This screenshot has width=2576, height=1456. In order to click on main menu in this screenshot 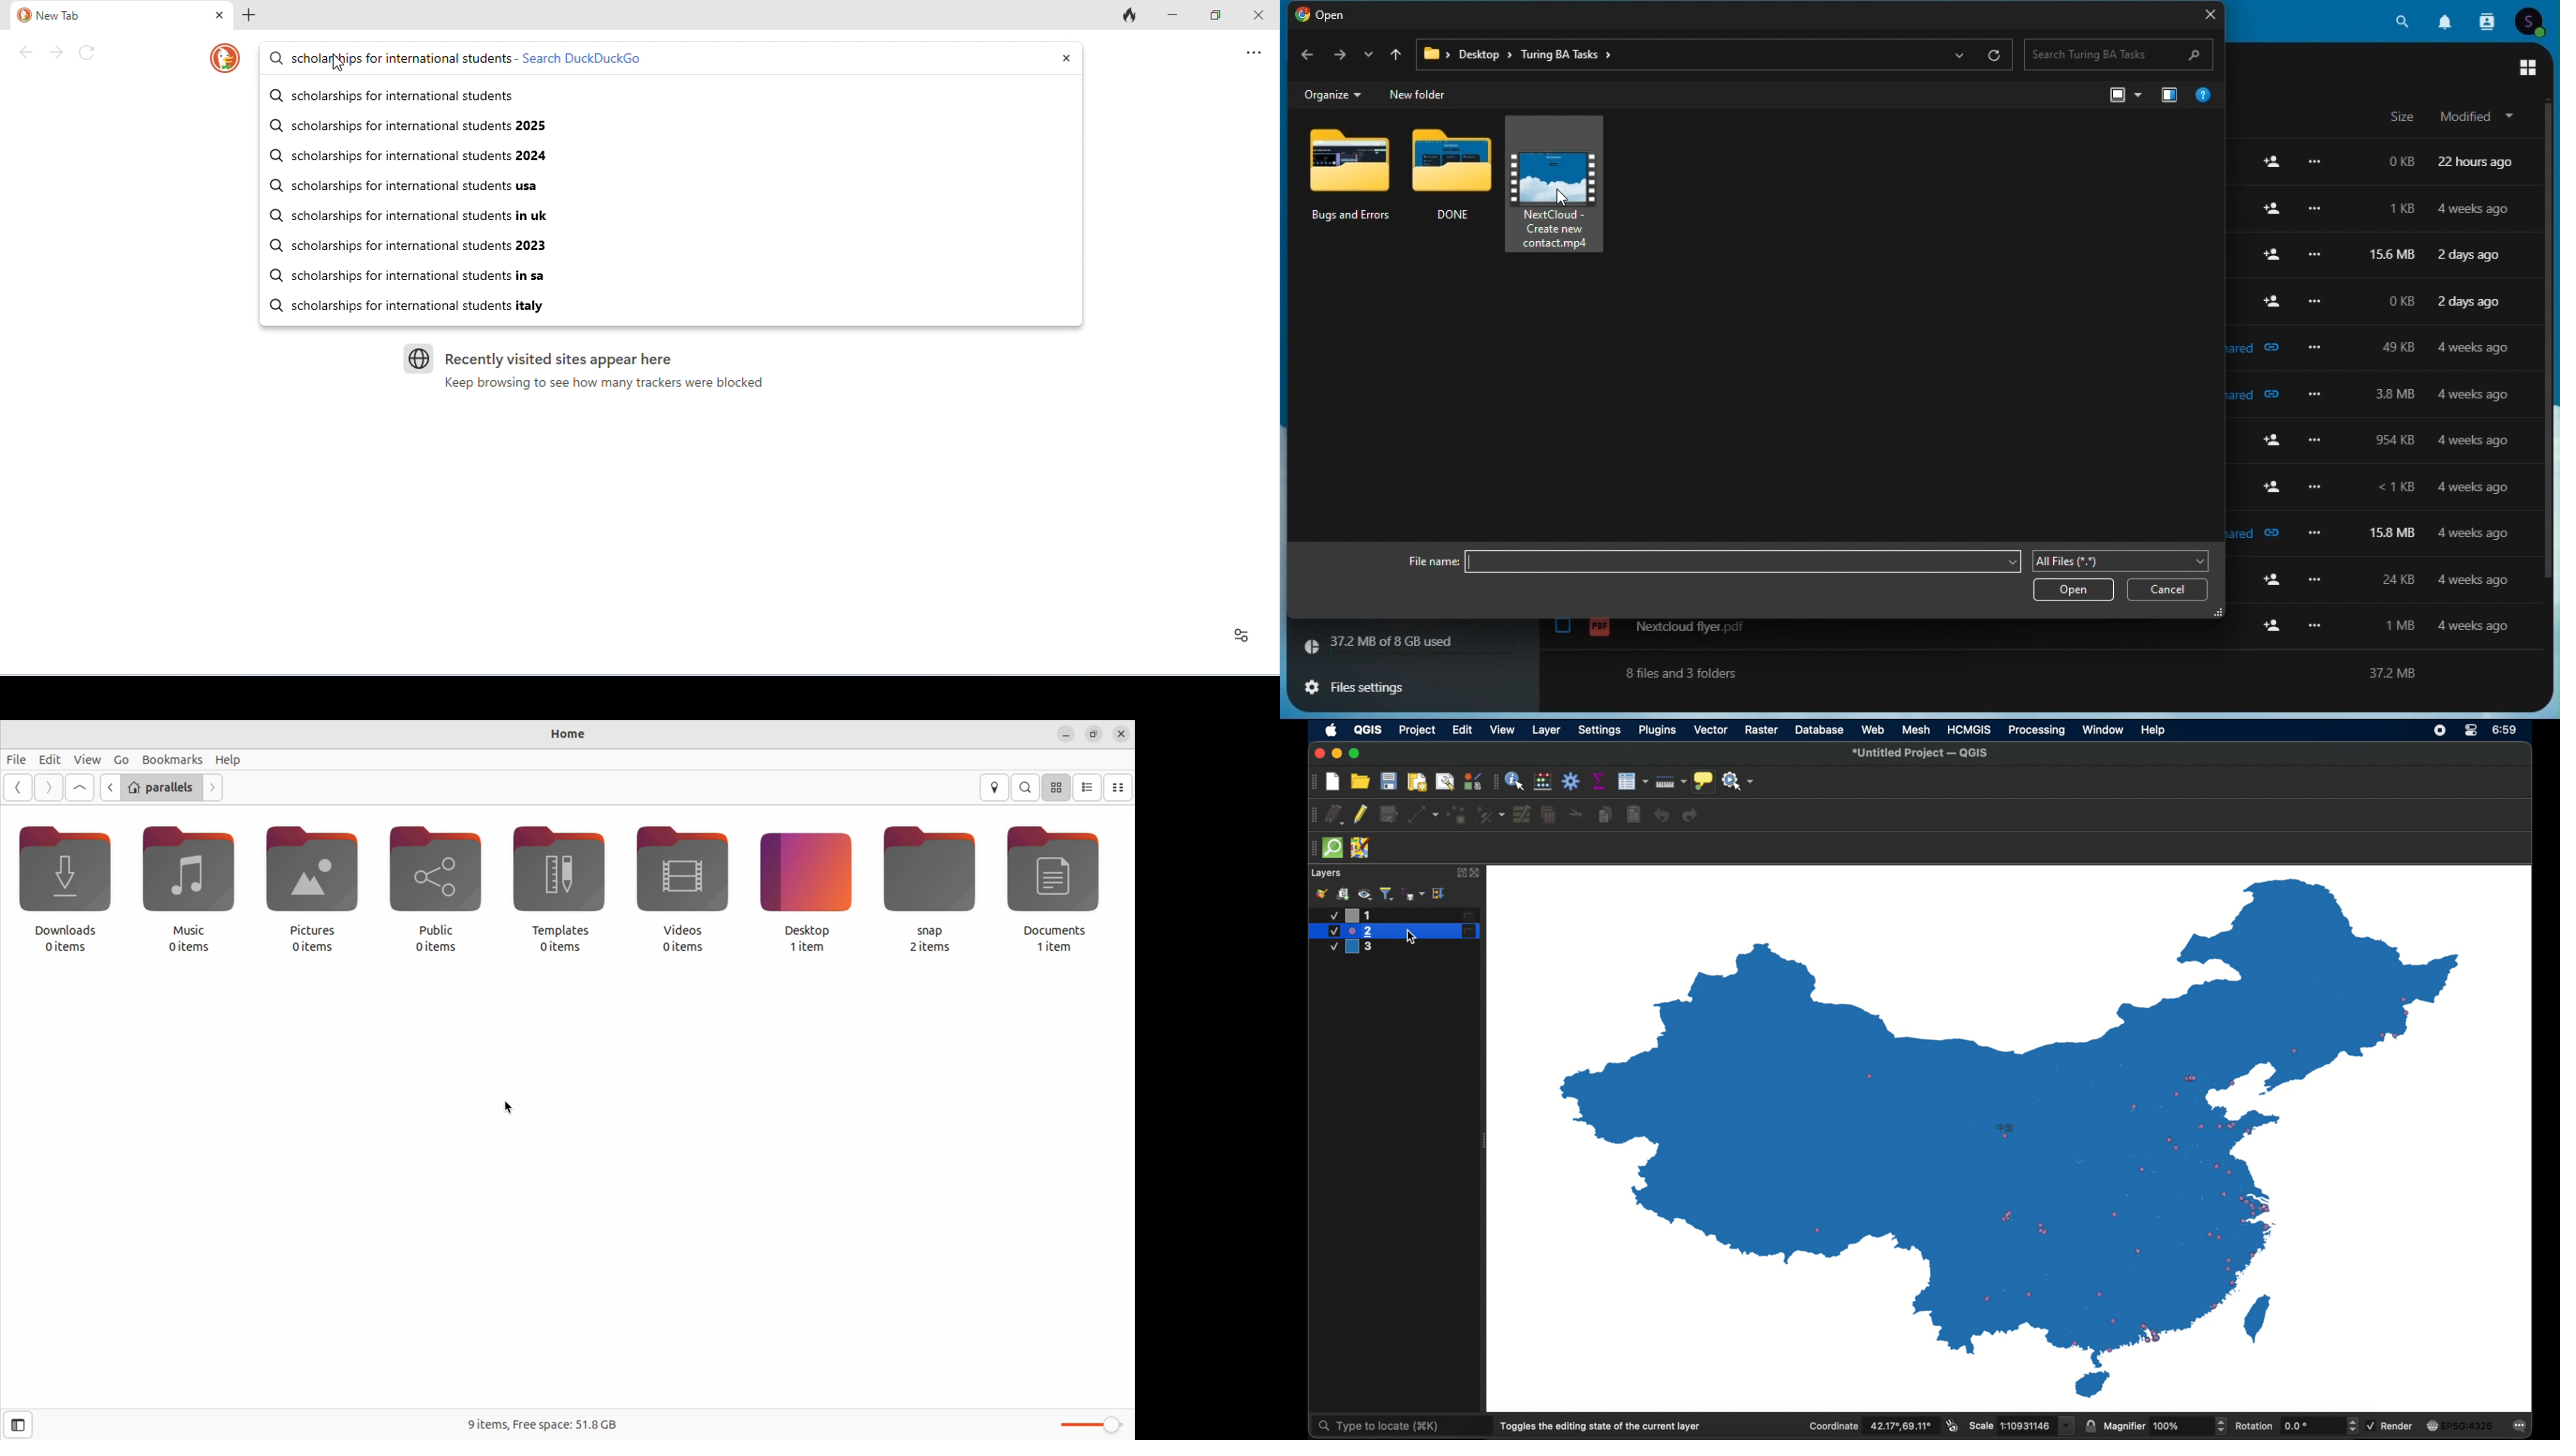, I will do `click(2516, 69)`.